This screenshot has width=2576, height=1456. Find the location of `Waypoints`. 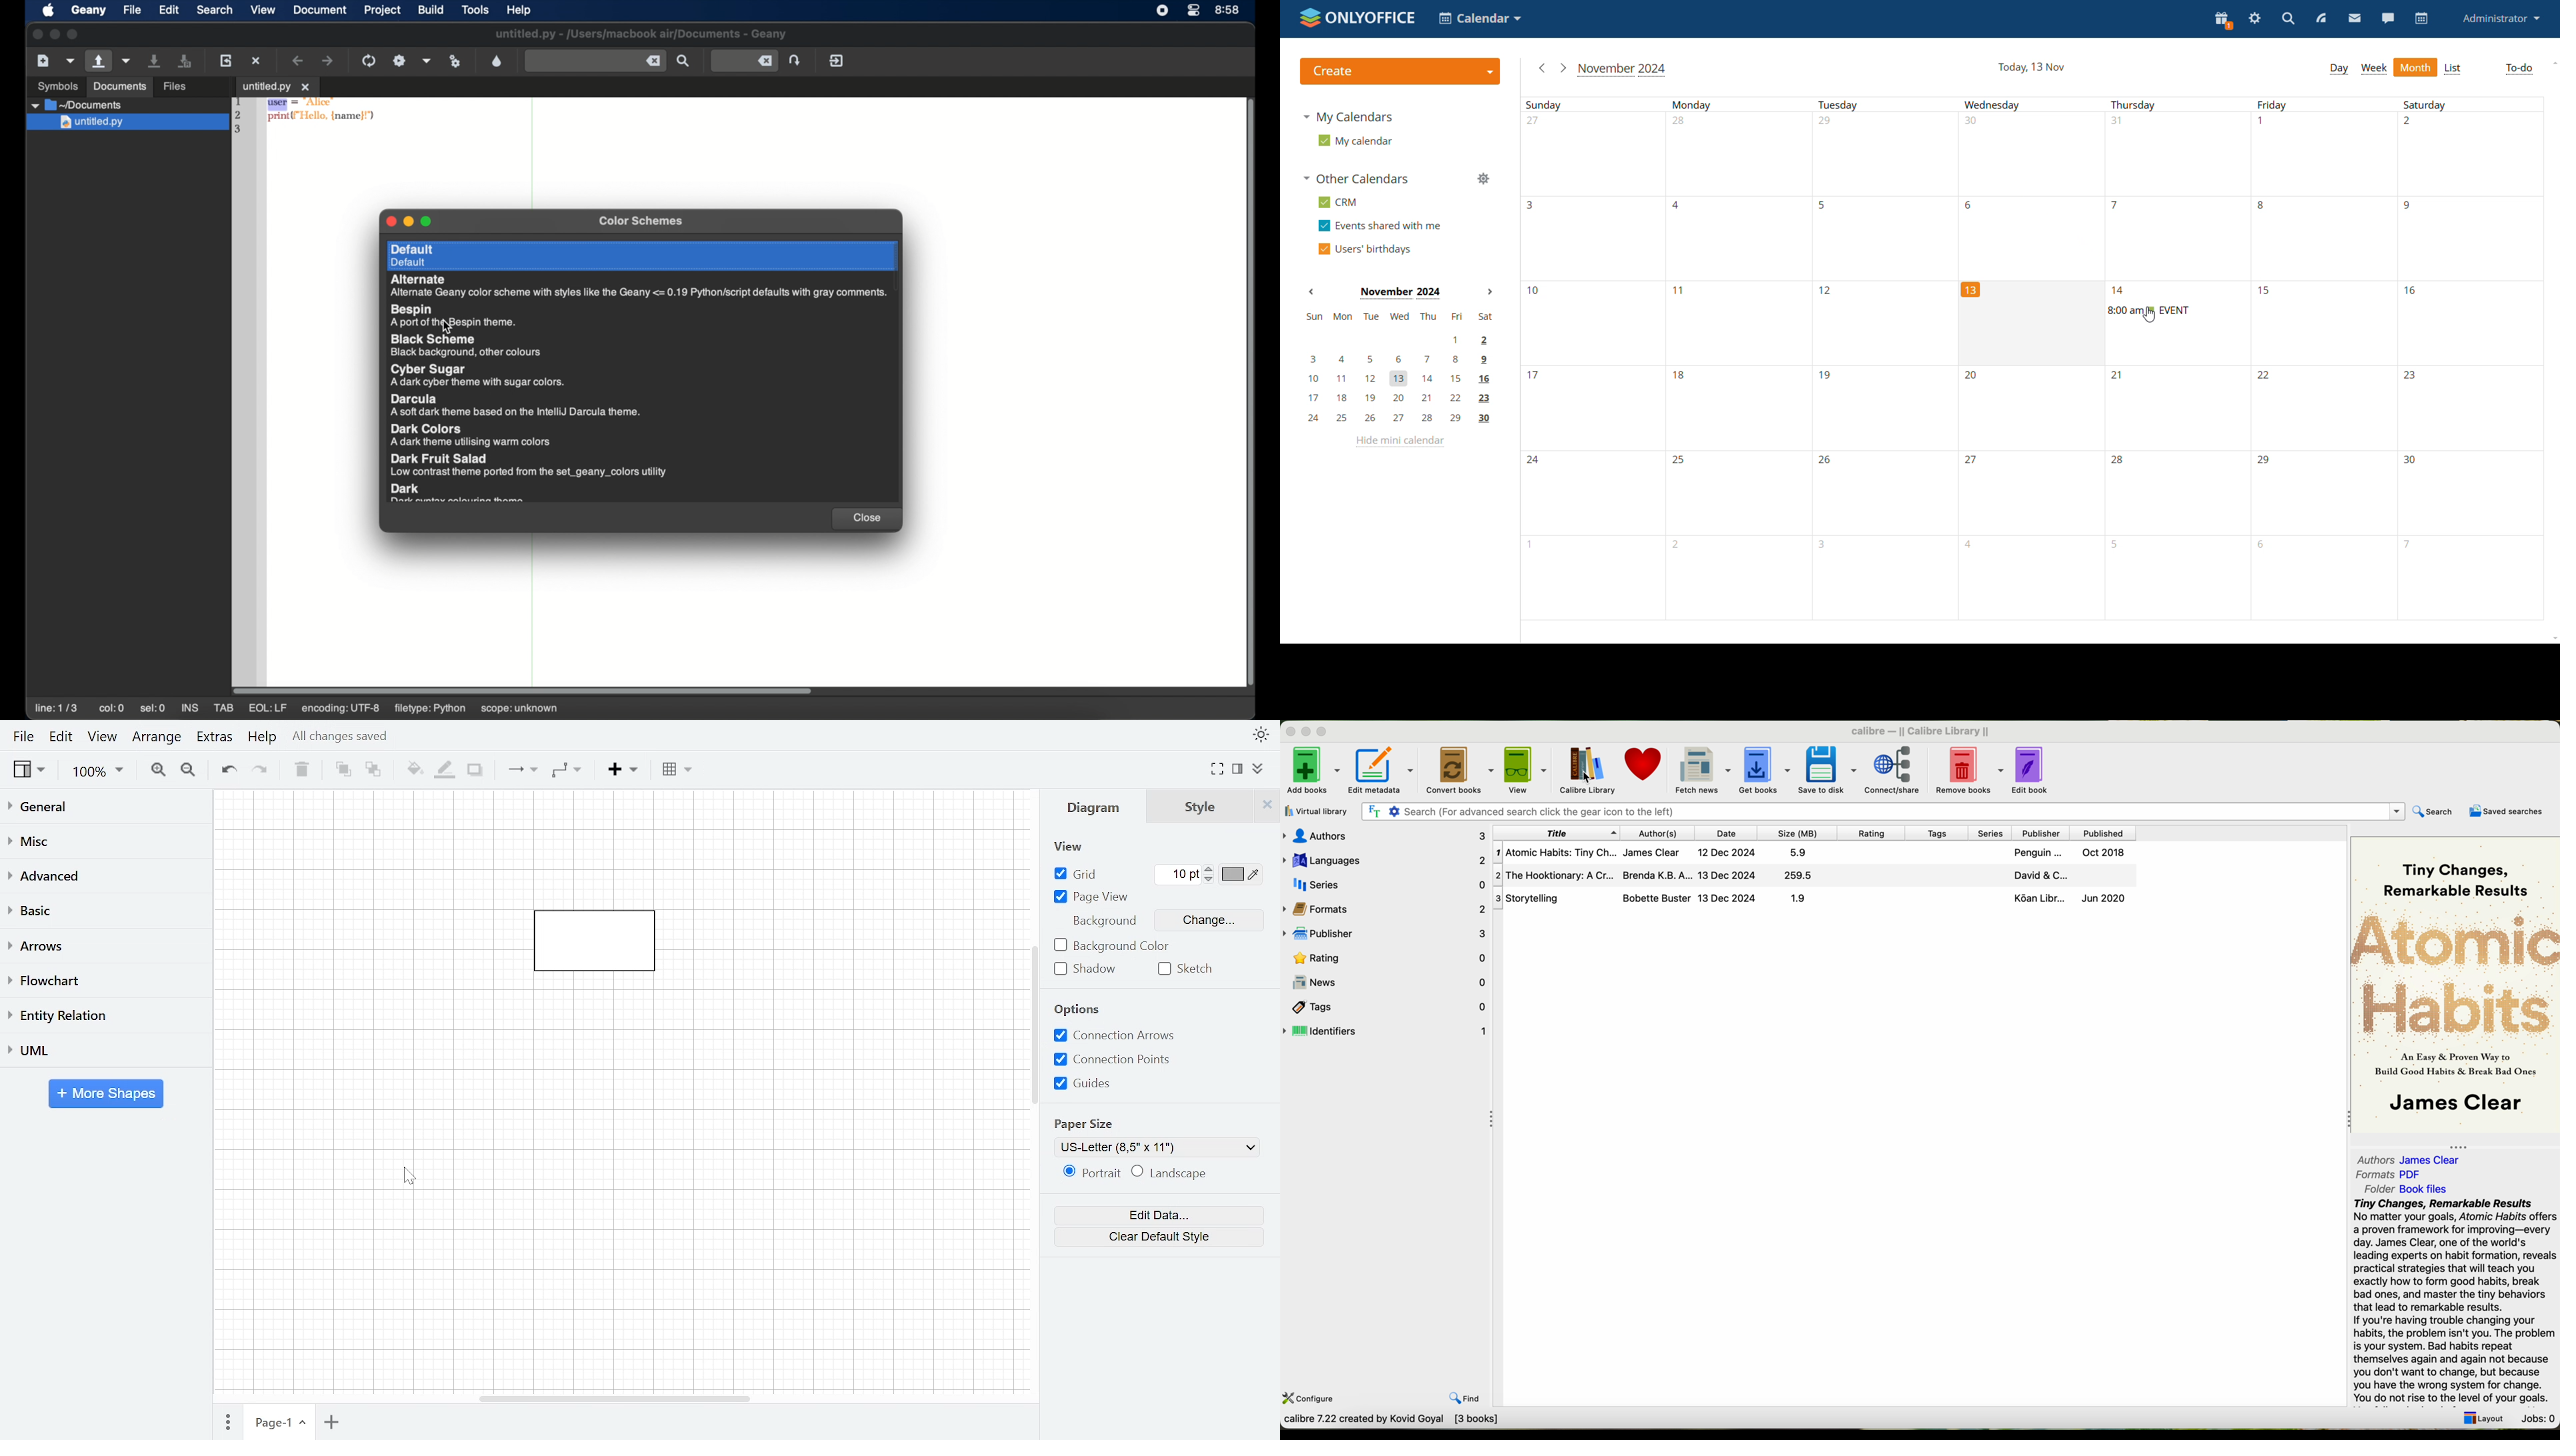

Waypoints is located at coordinates (567, 771).